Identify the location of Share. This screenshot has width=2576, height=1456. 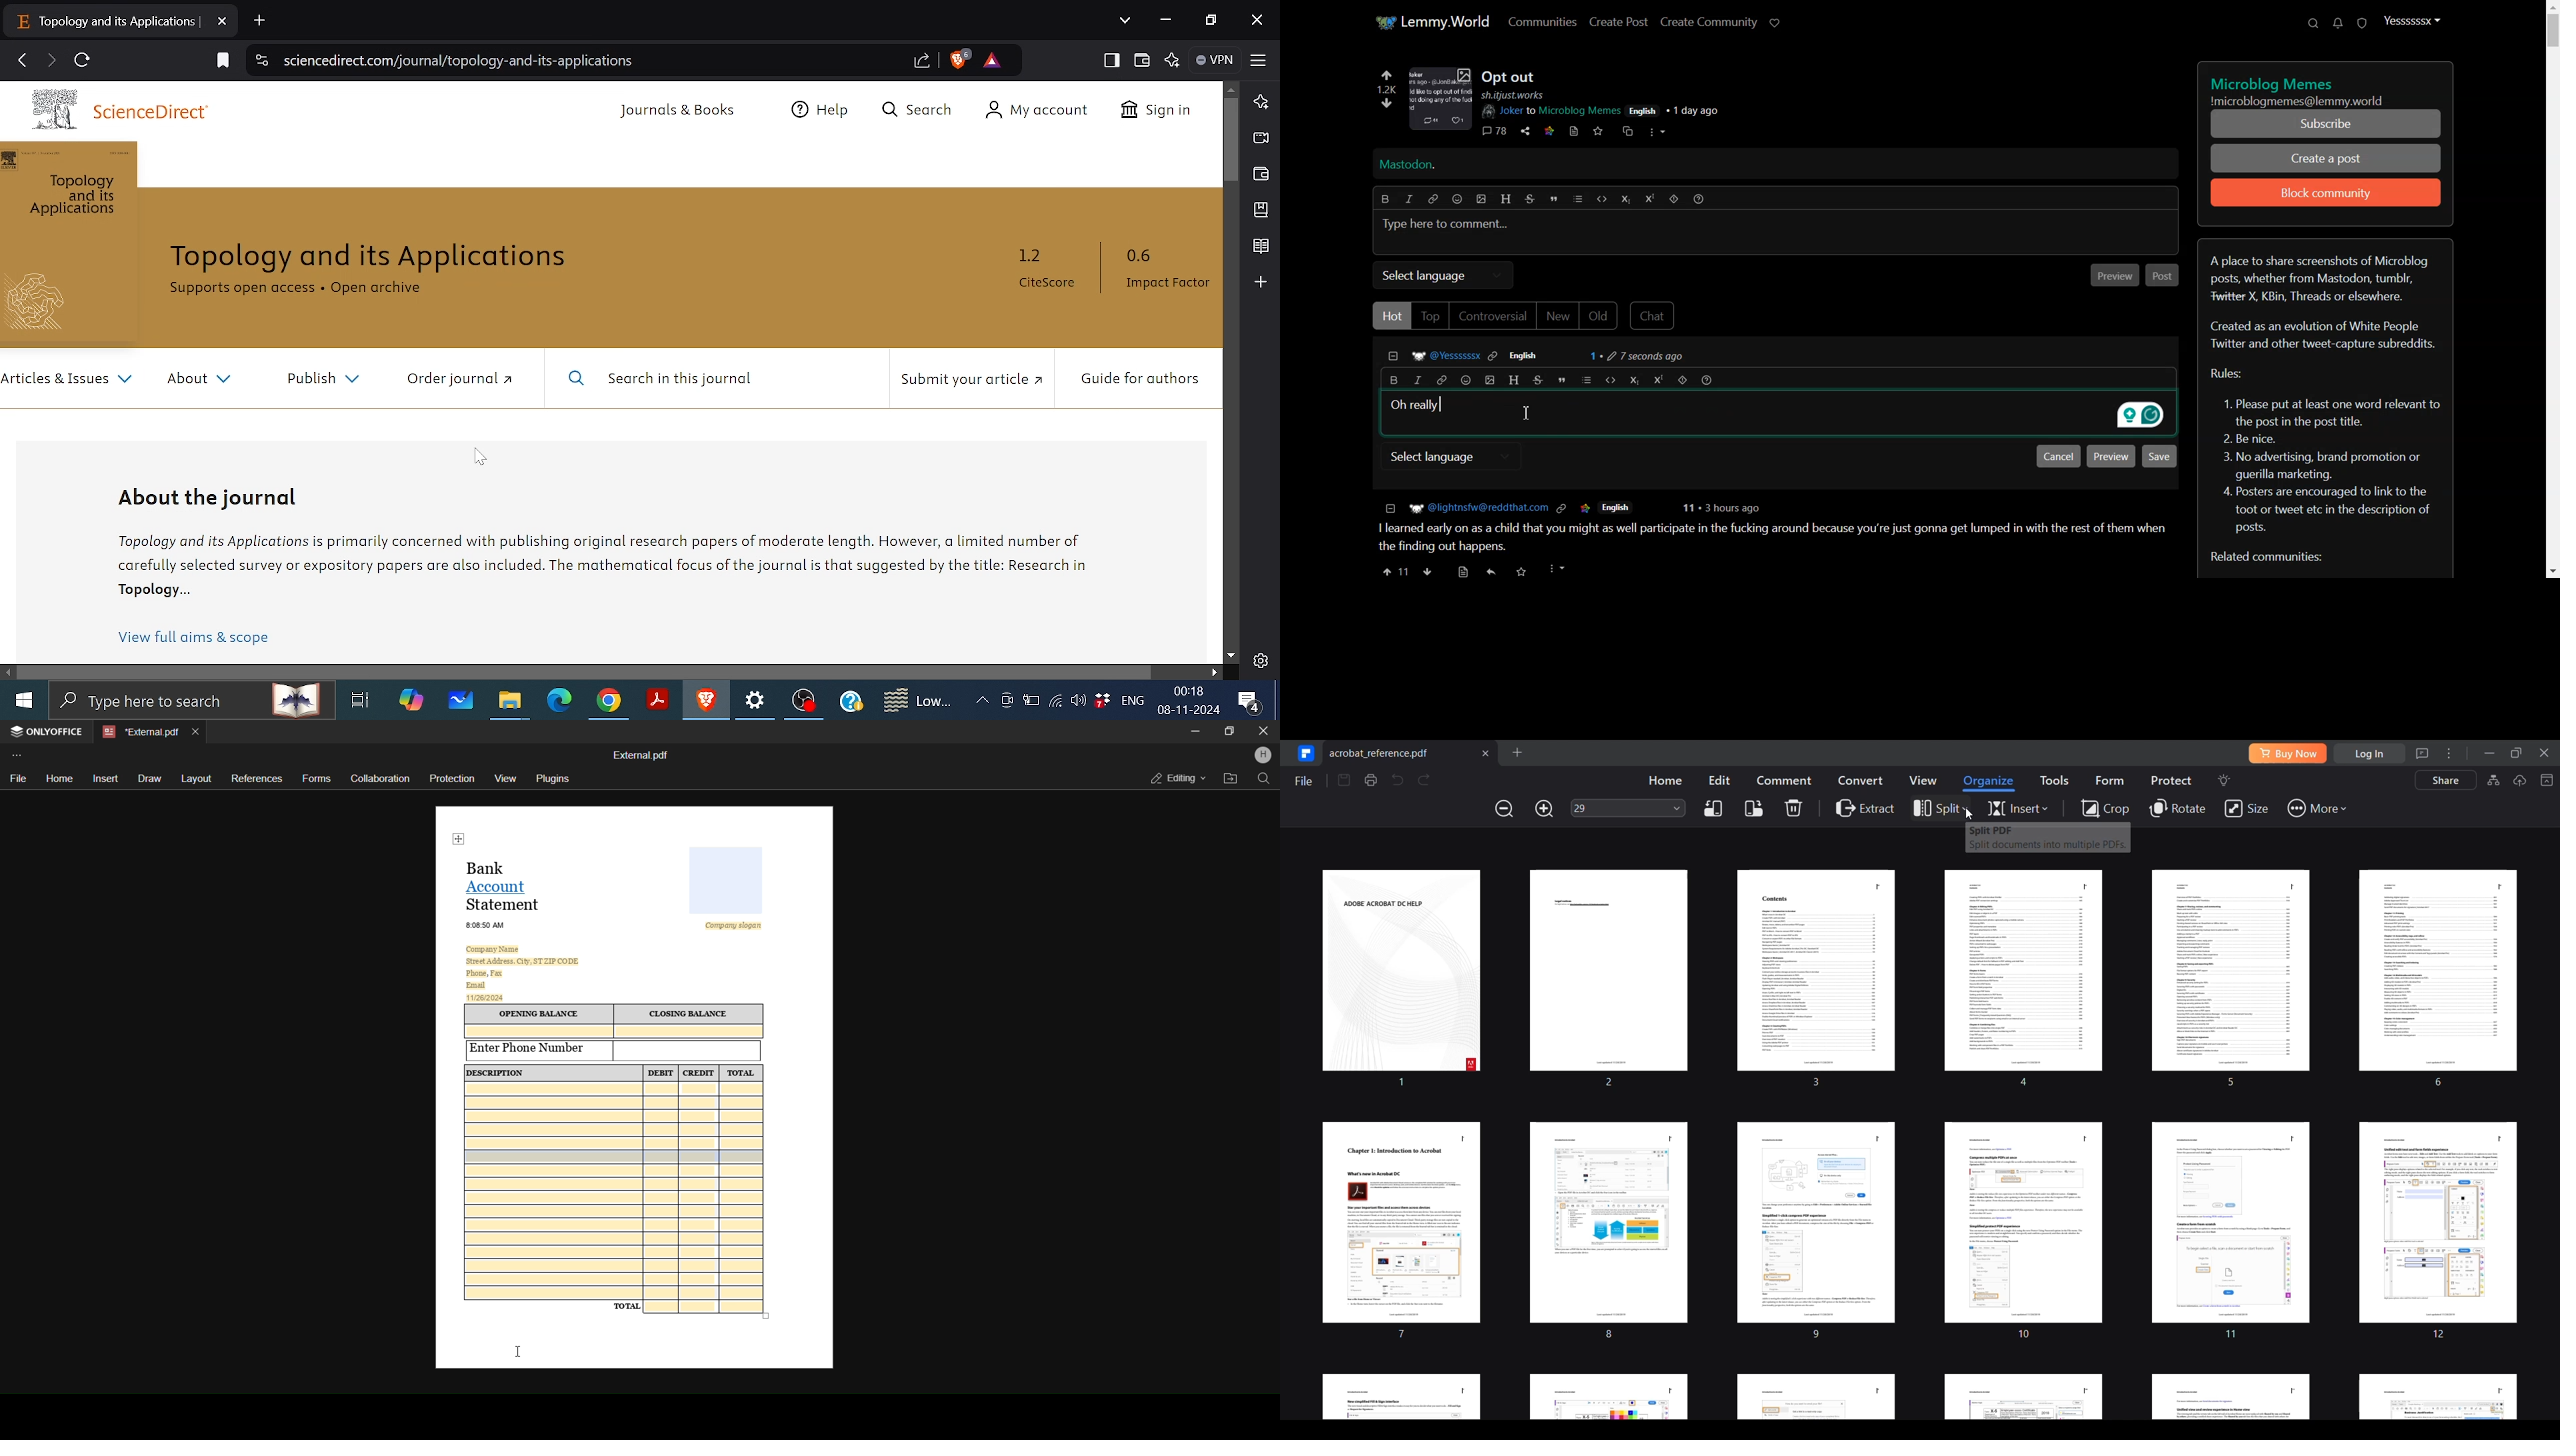
(2446, 780).